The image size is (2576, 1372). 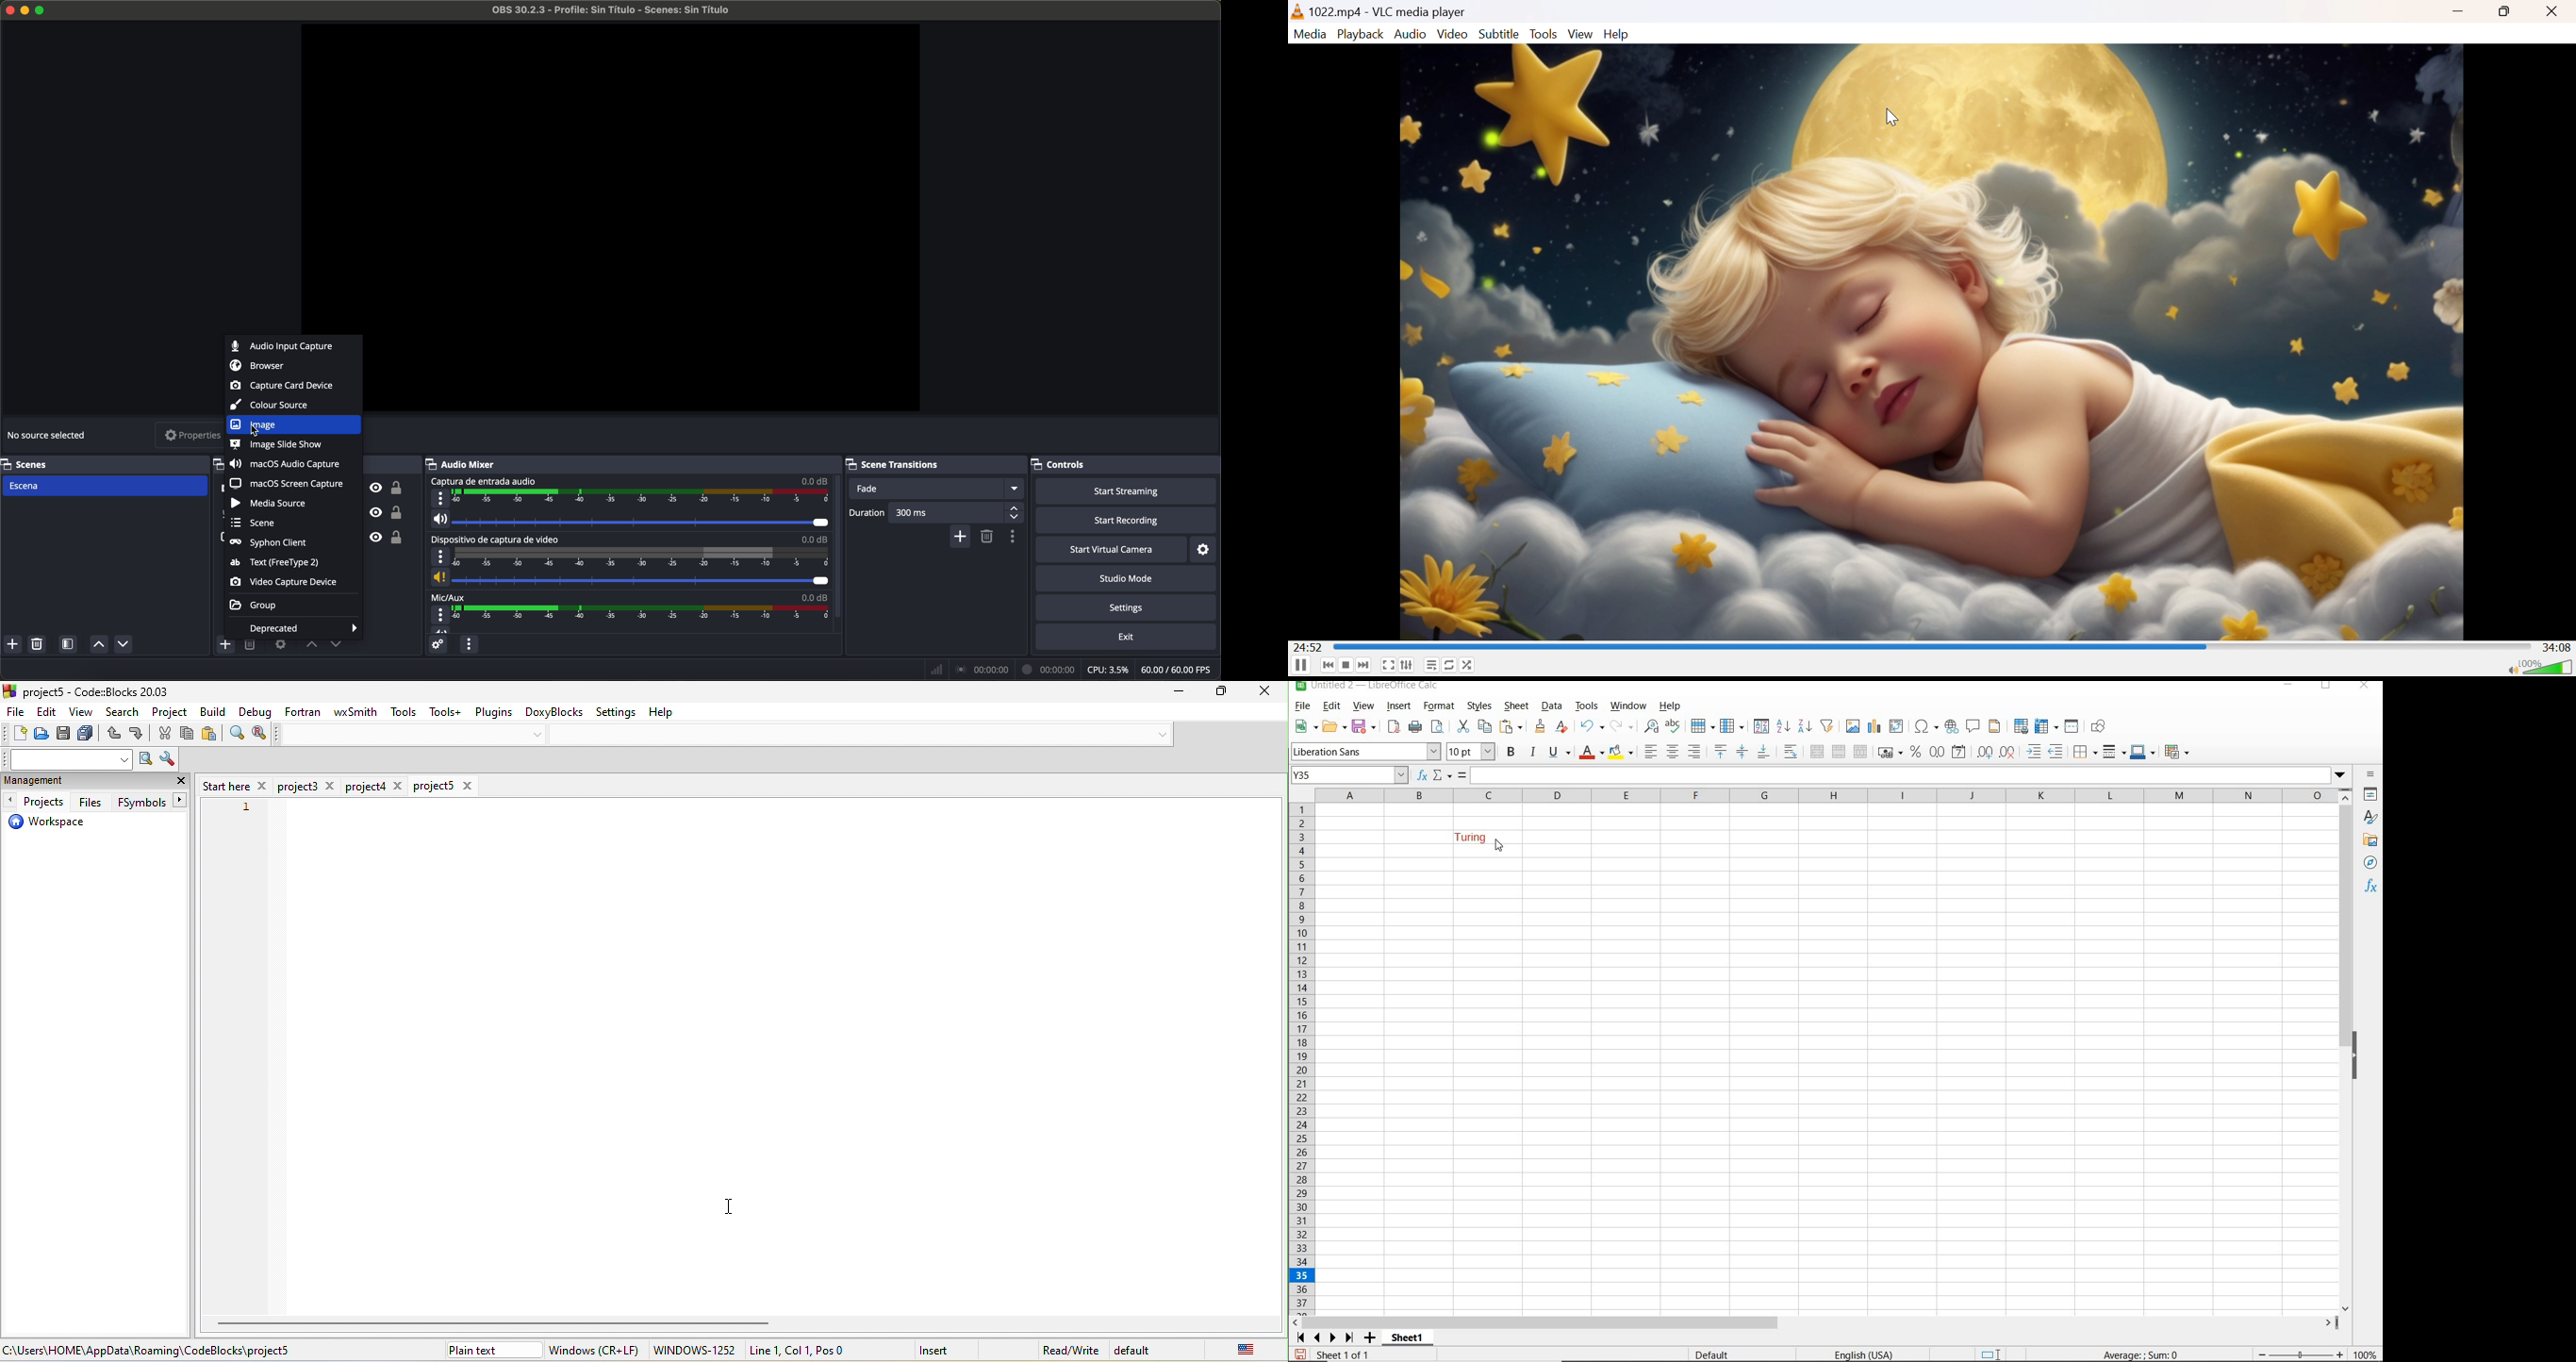 I want to click on scene transitions, so click(x=904, y=463).